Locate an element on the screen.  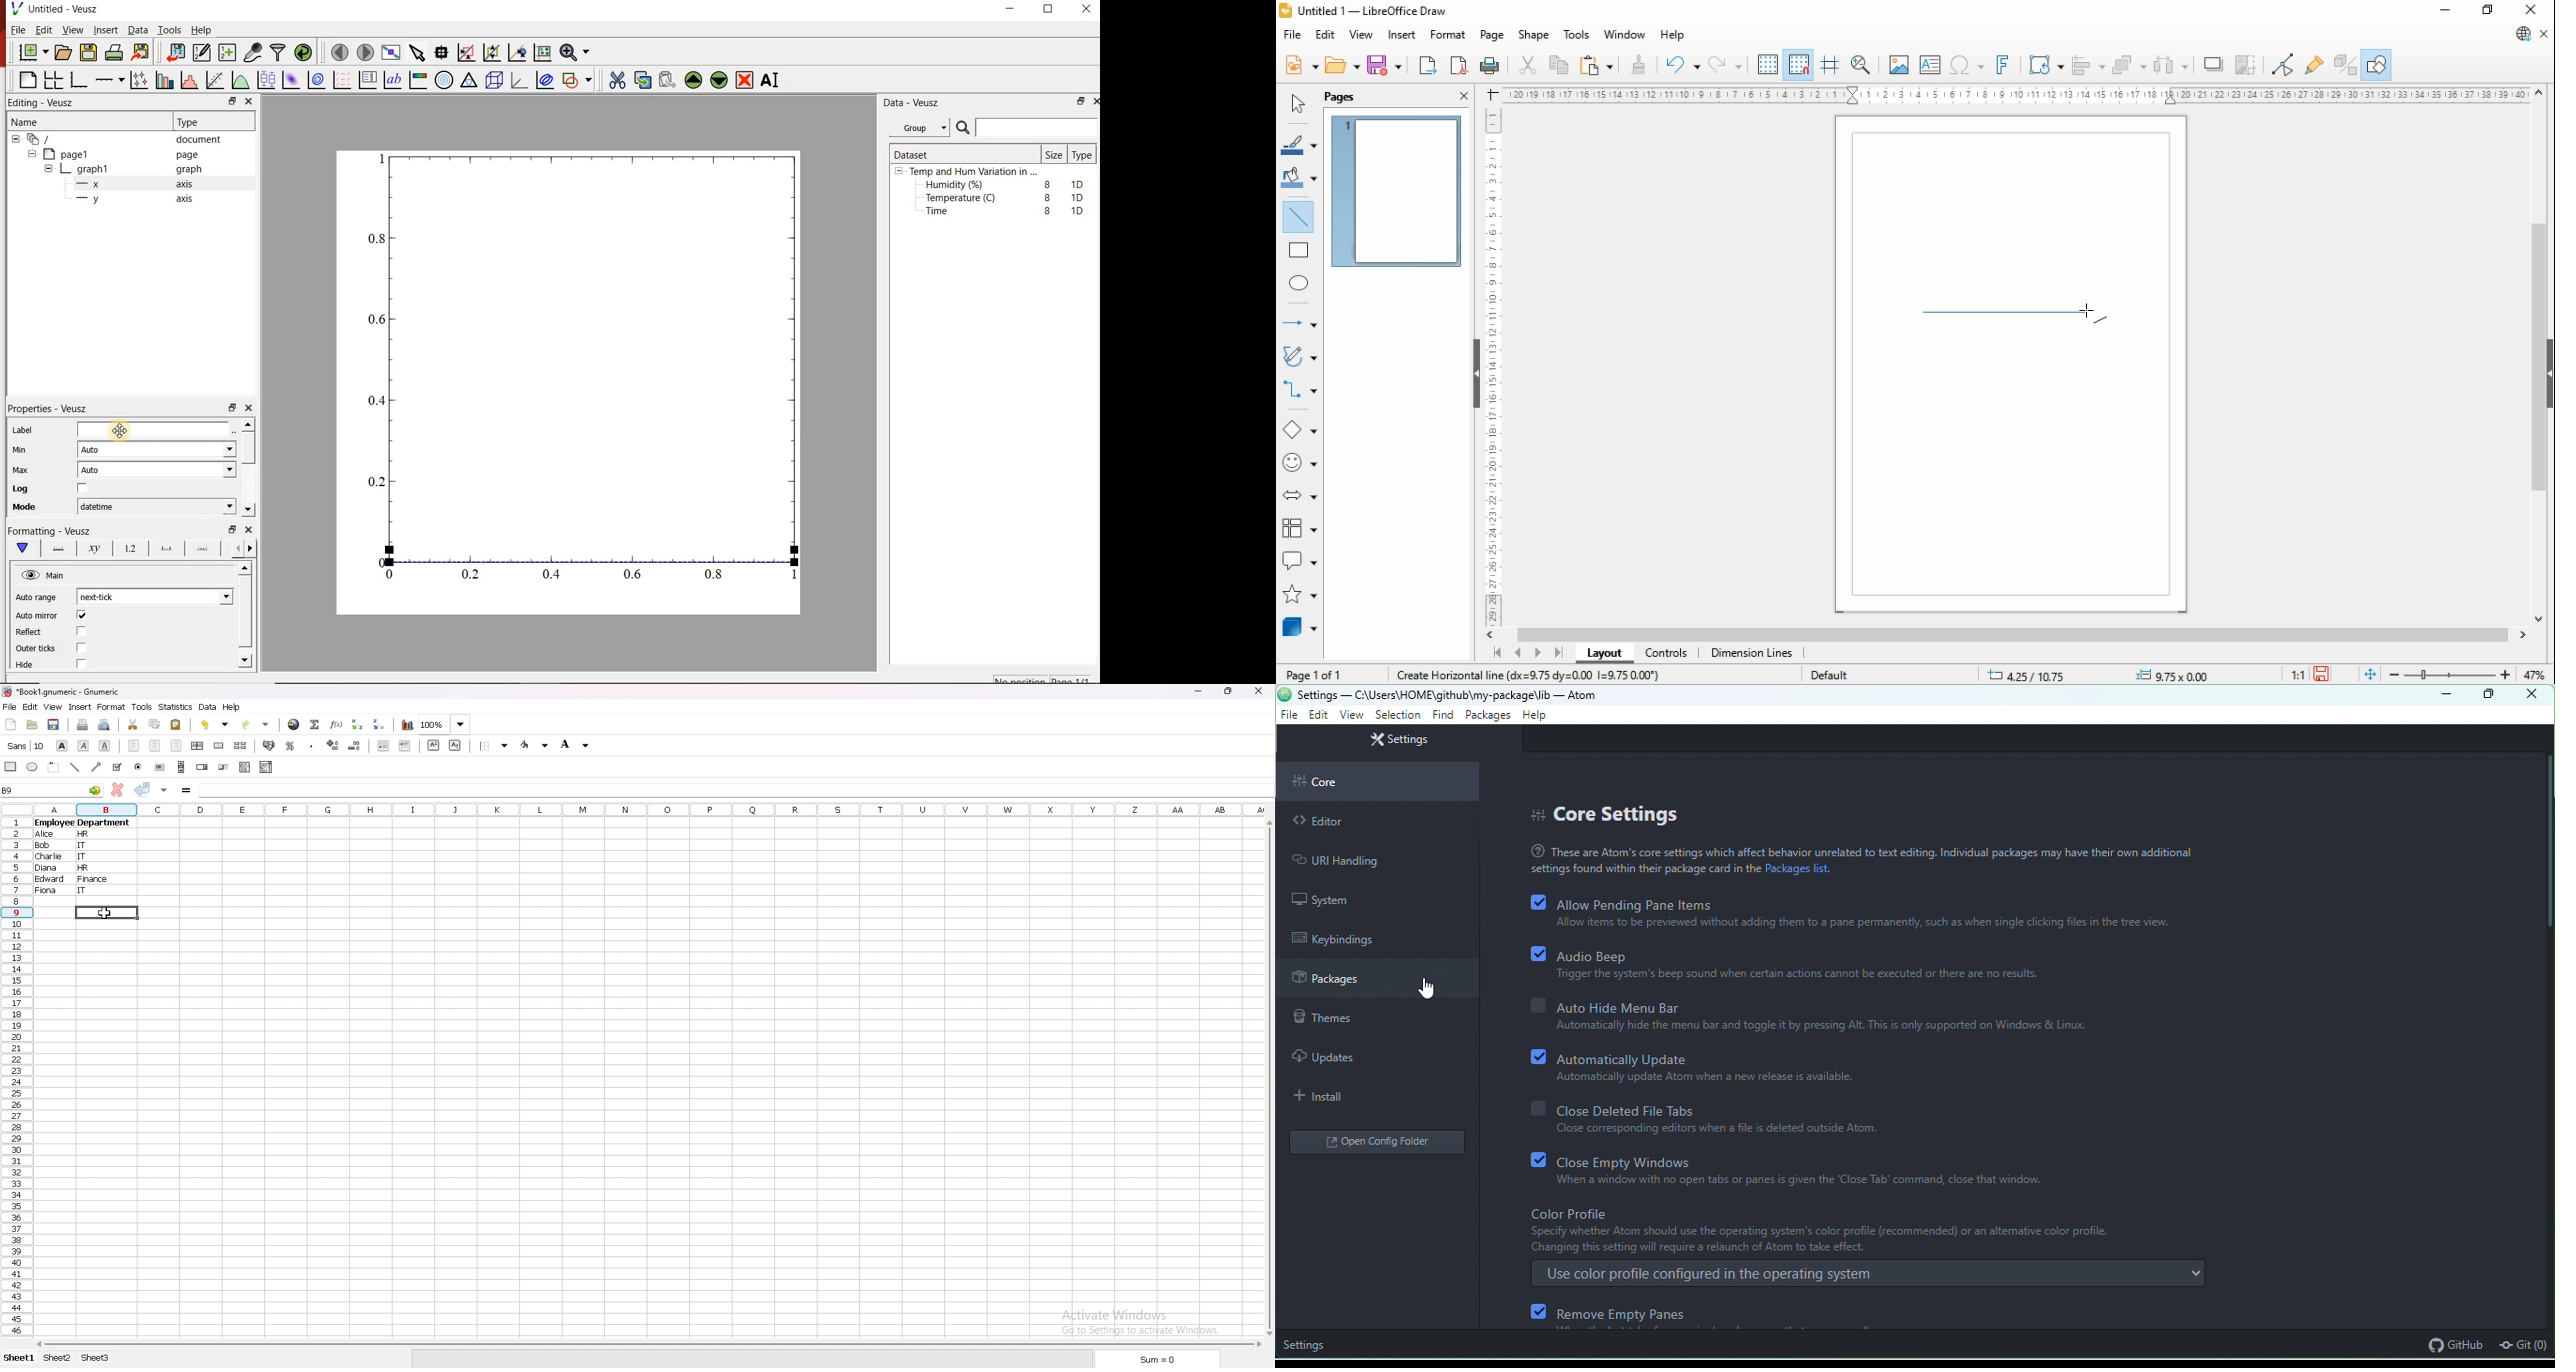
transformations is located at coordinates (2045, 64).